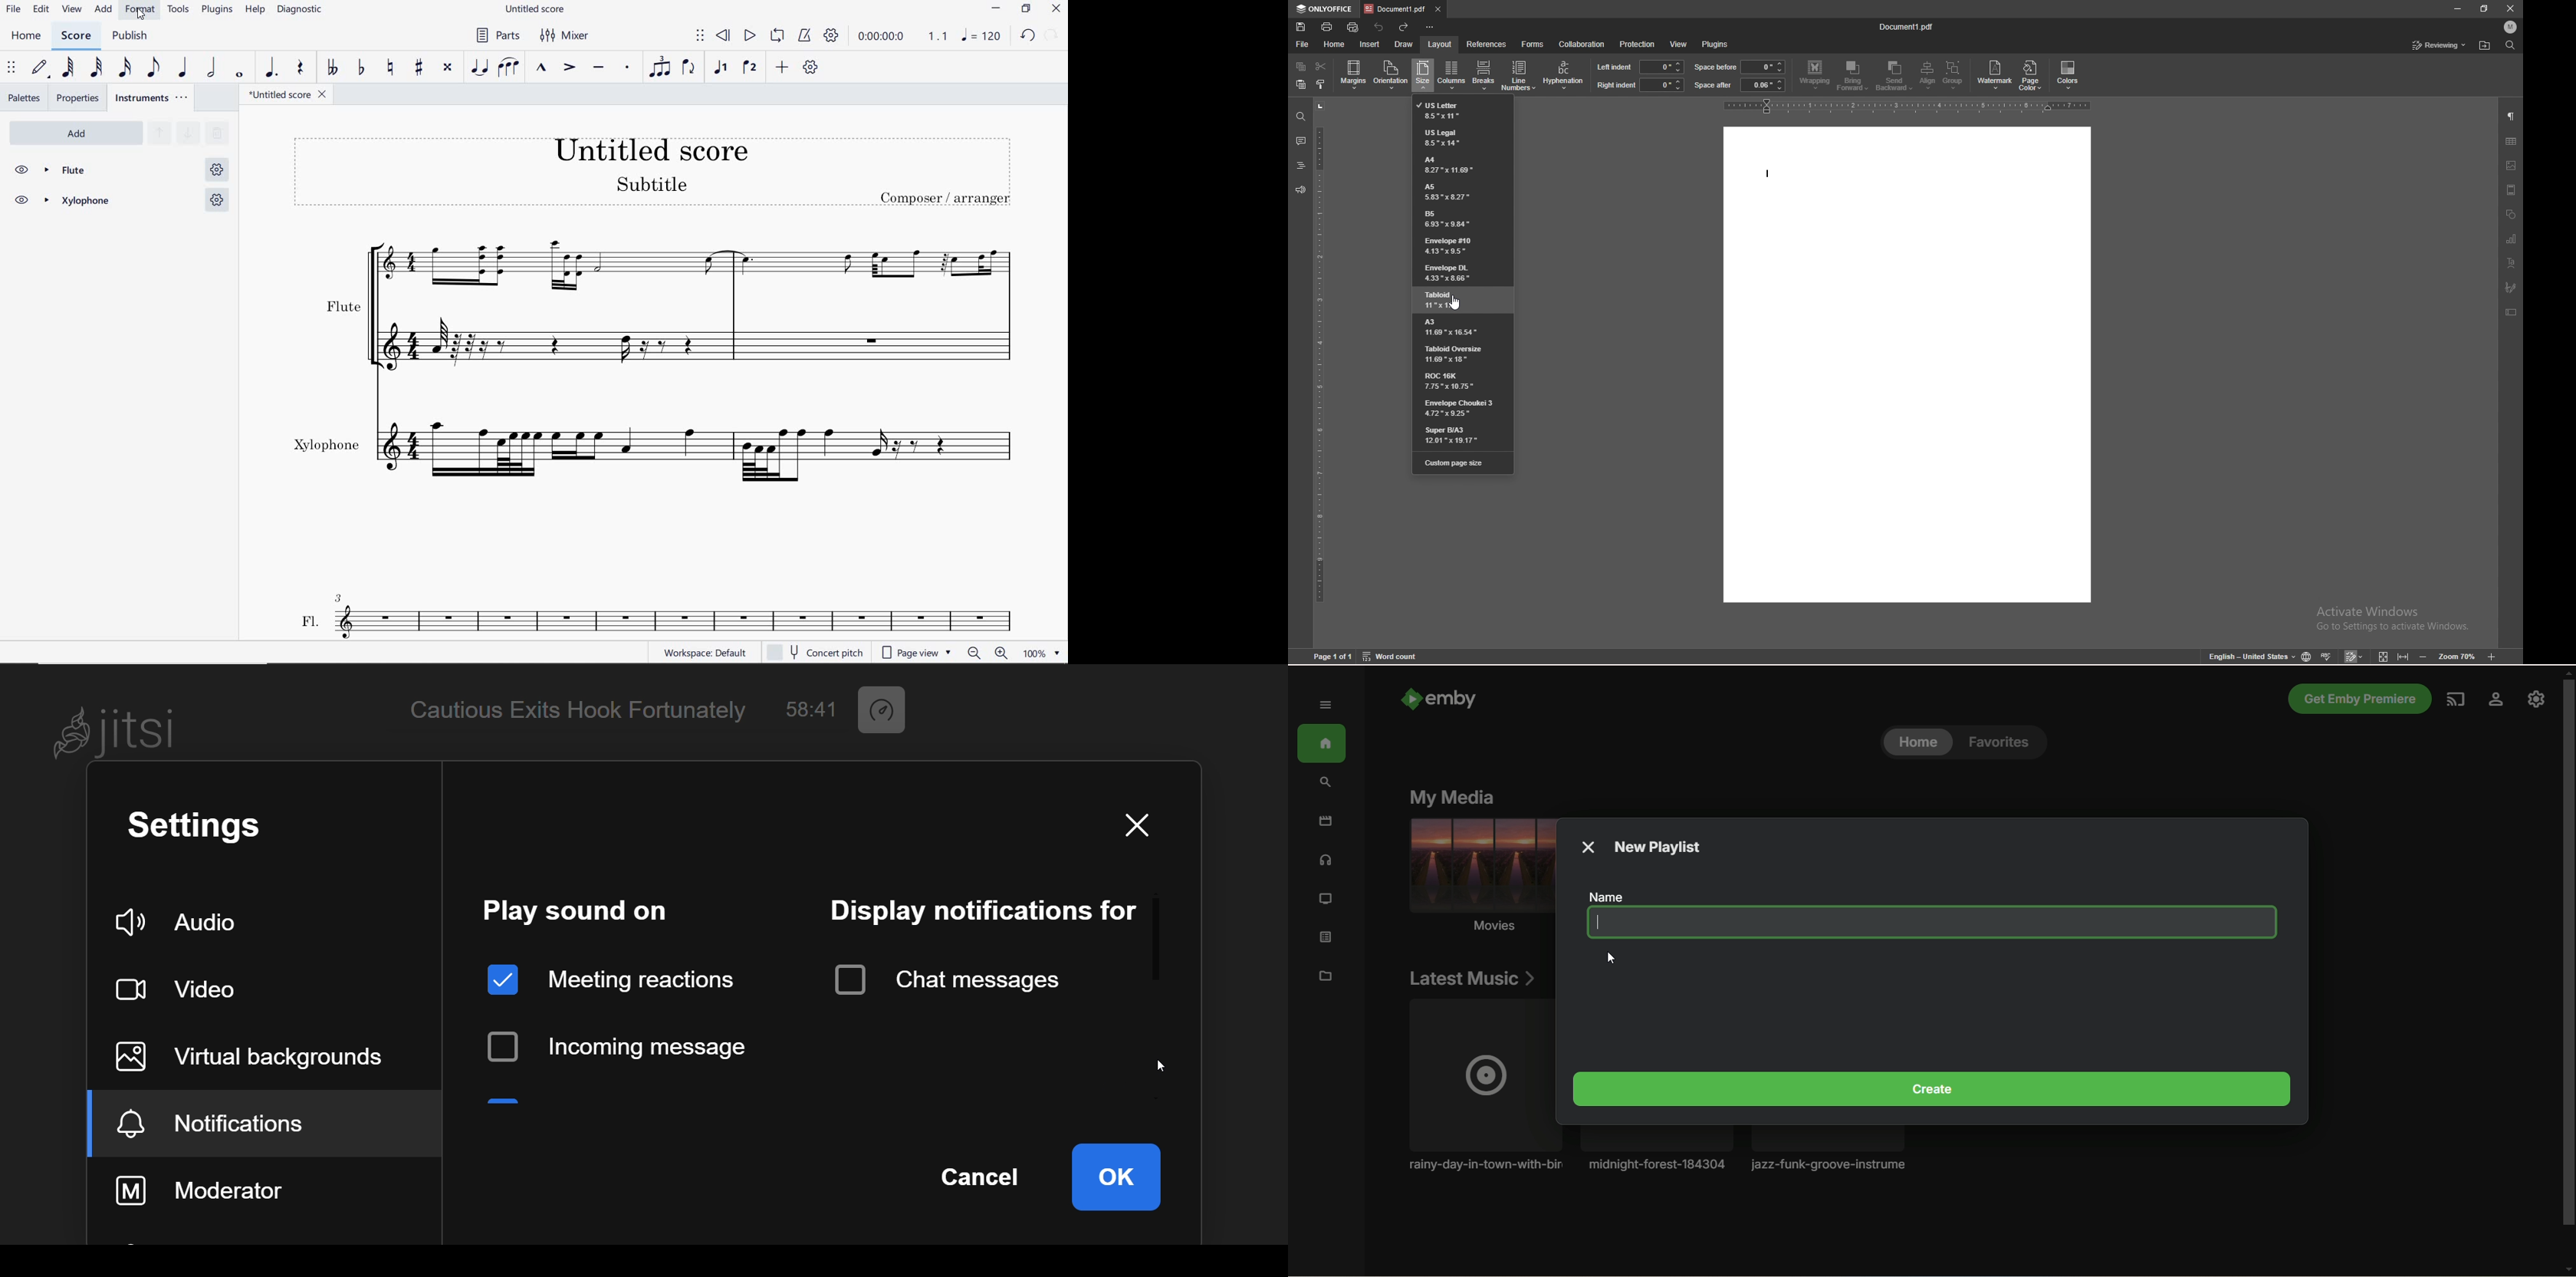 This screenshot has width=2576, height=1288. What do you see at coordinates (300, 10) in the screenshot?
I see `DIAGNOSTIC` at bounding box center [300, 10].